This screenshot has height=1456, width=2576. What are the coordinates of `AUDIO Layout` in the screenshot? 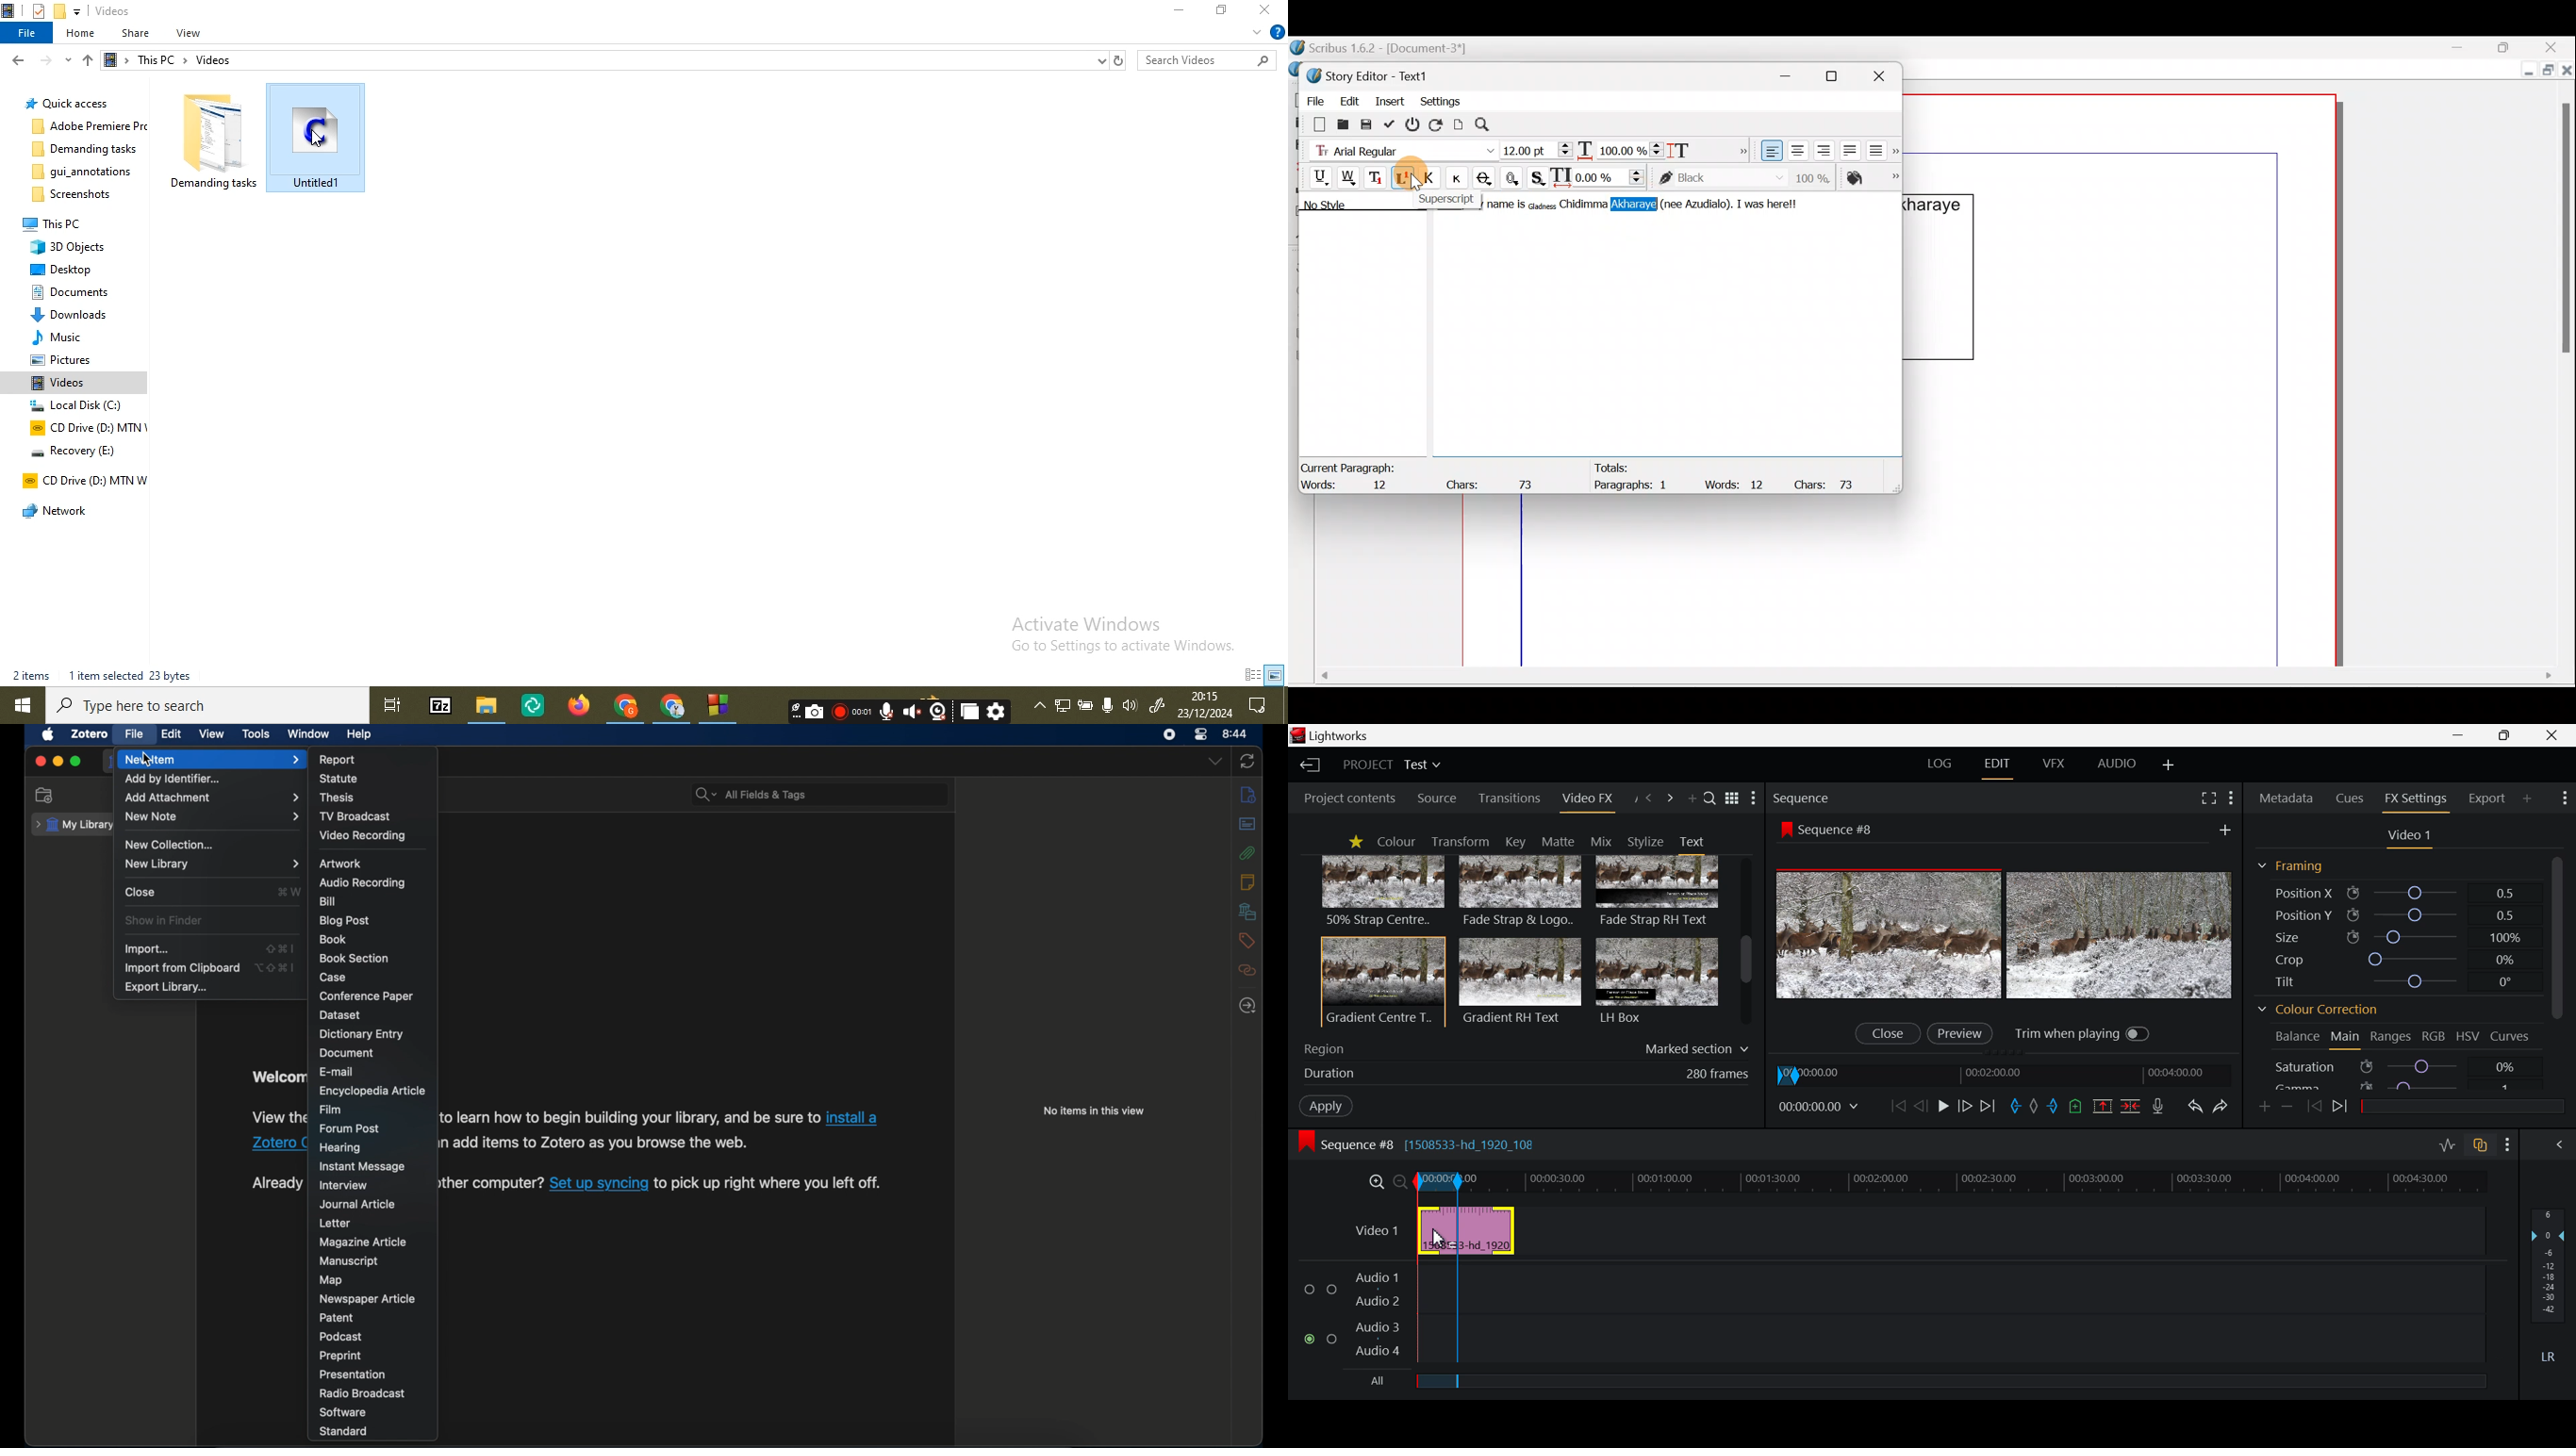 It's located at (2121, 762).